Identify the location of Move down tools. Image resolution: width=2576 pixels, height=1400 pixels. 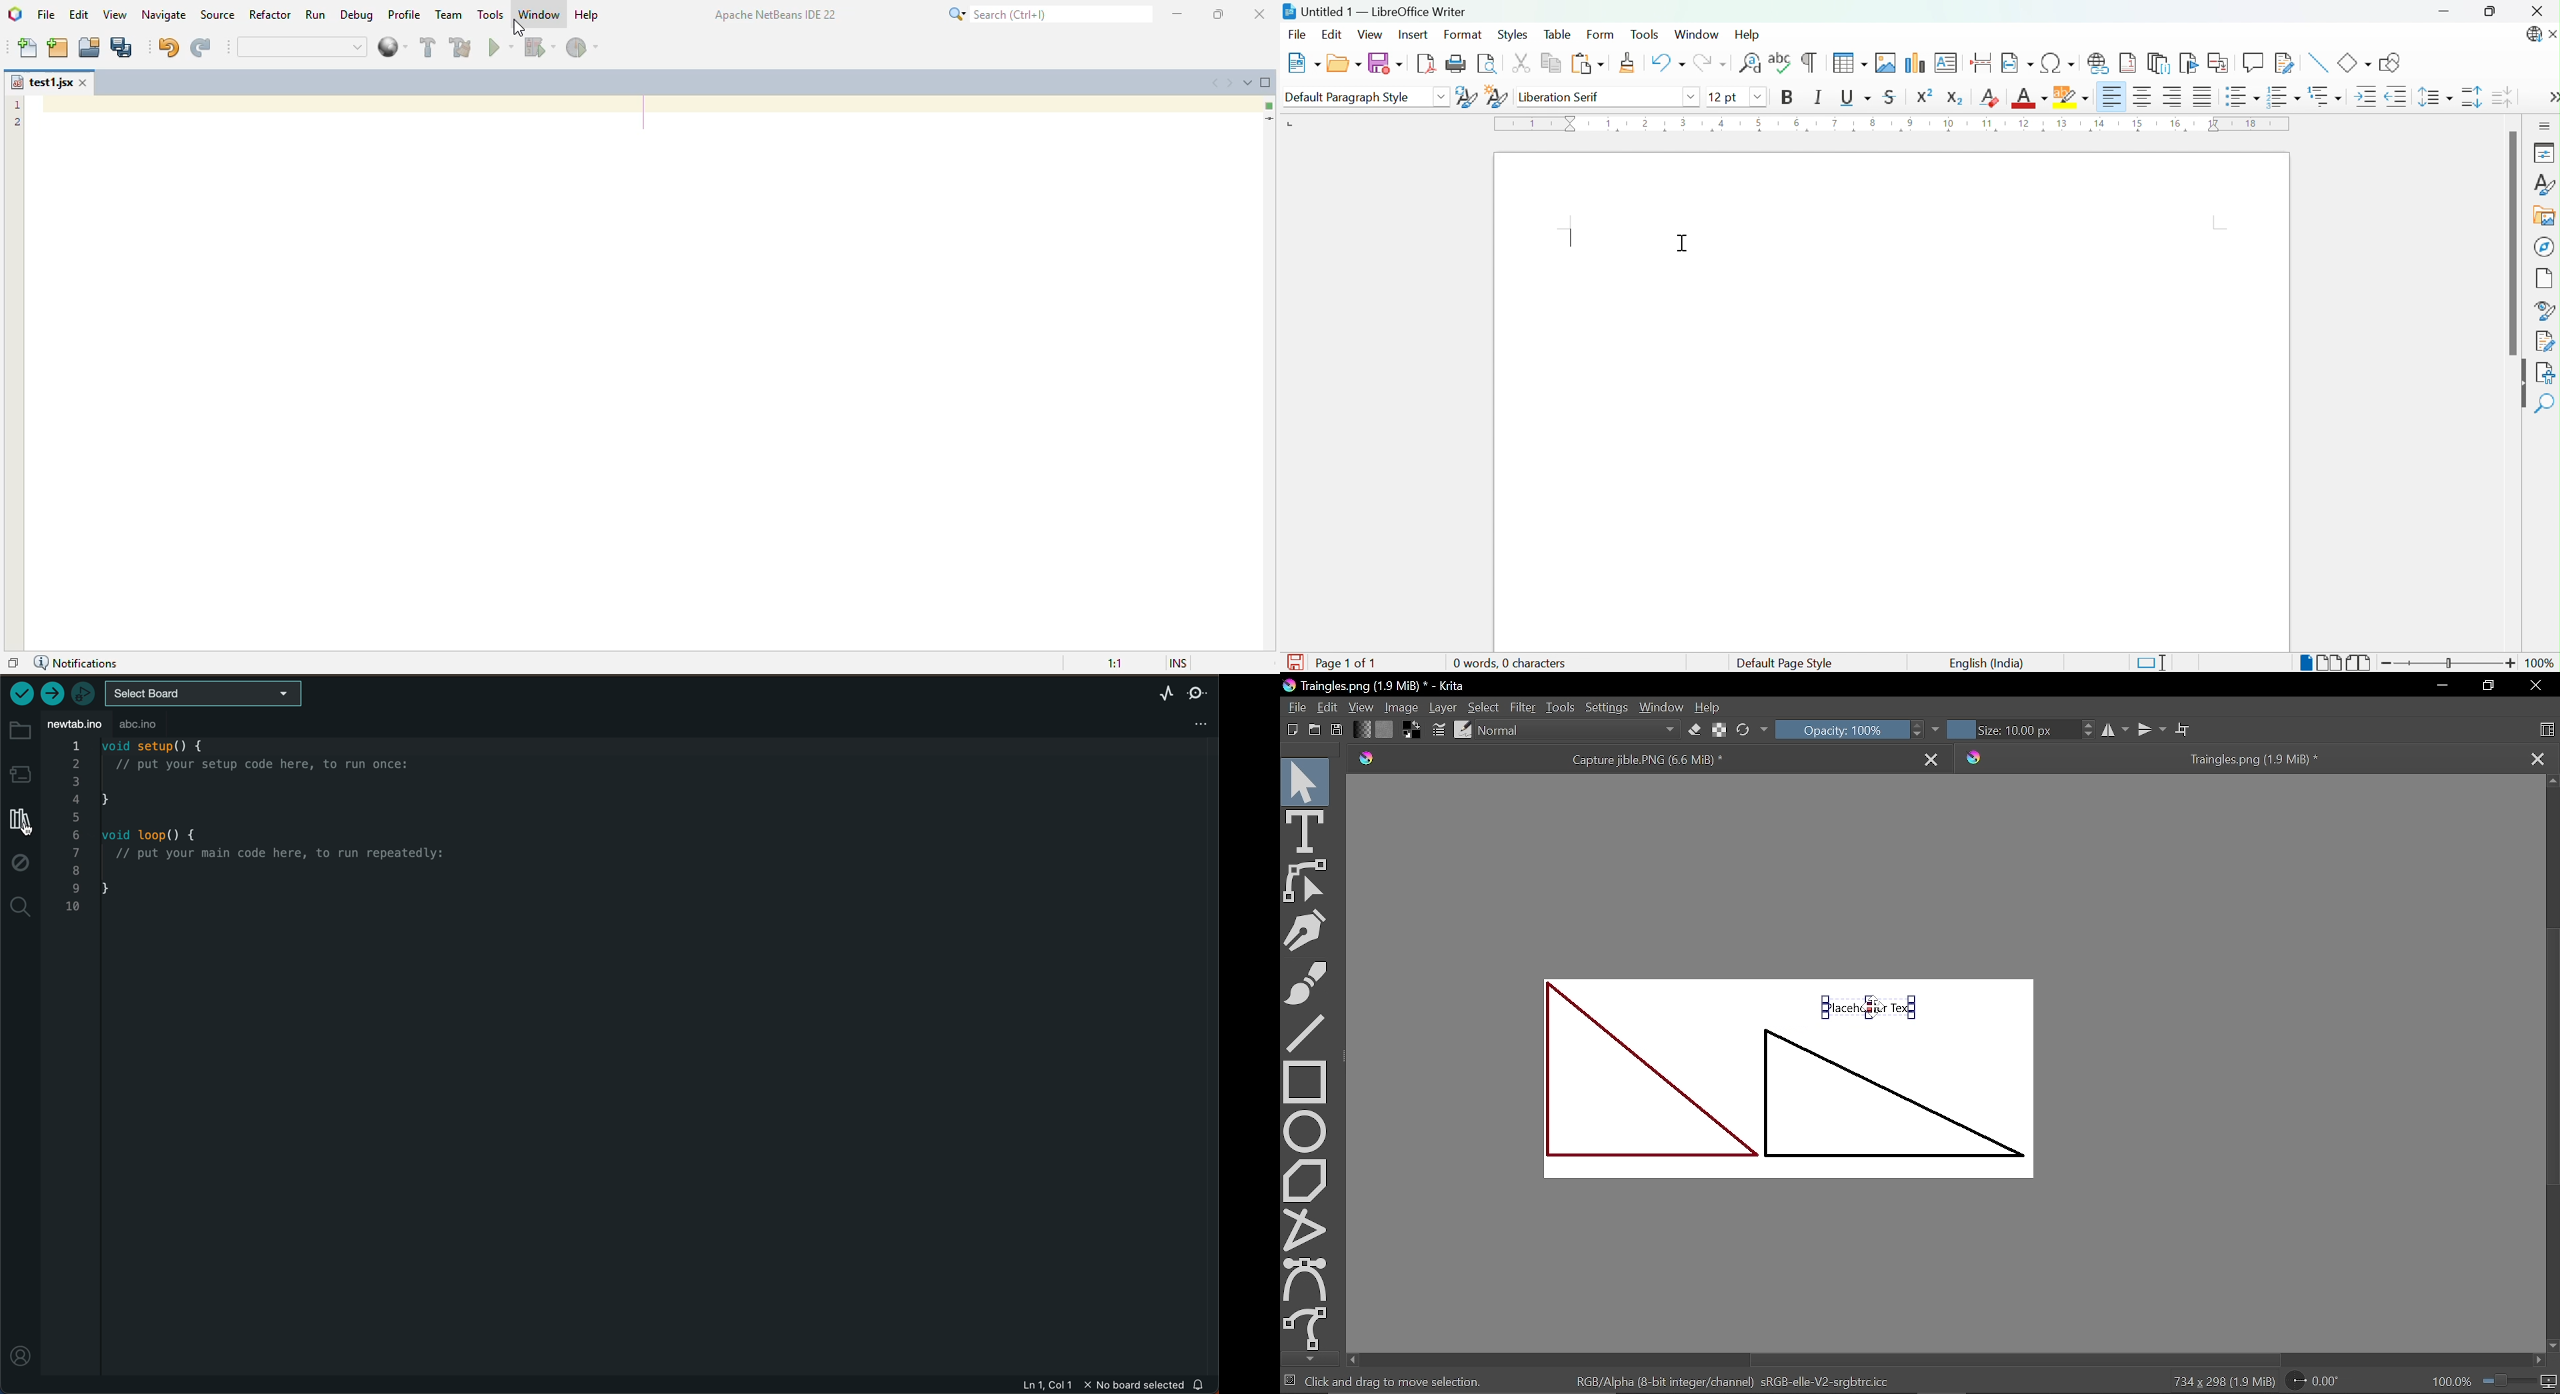
(1307, 1358).